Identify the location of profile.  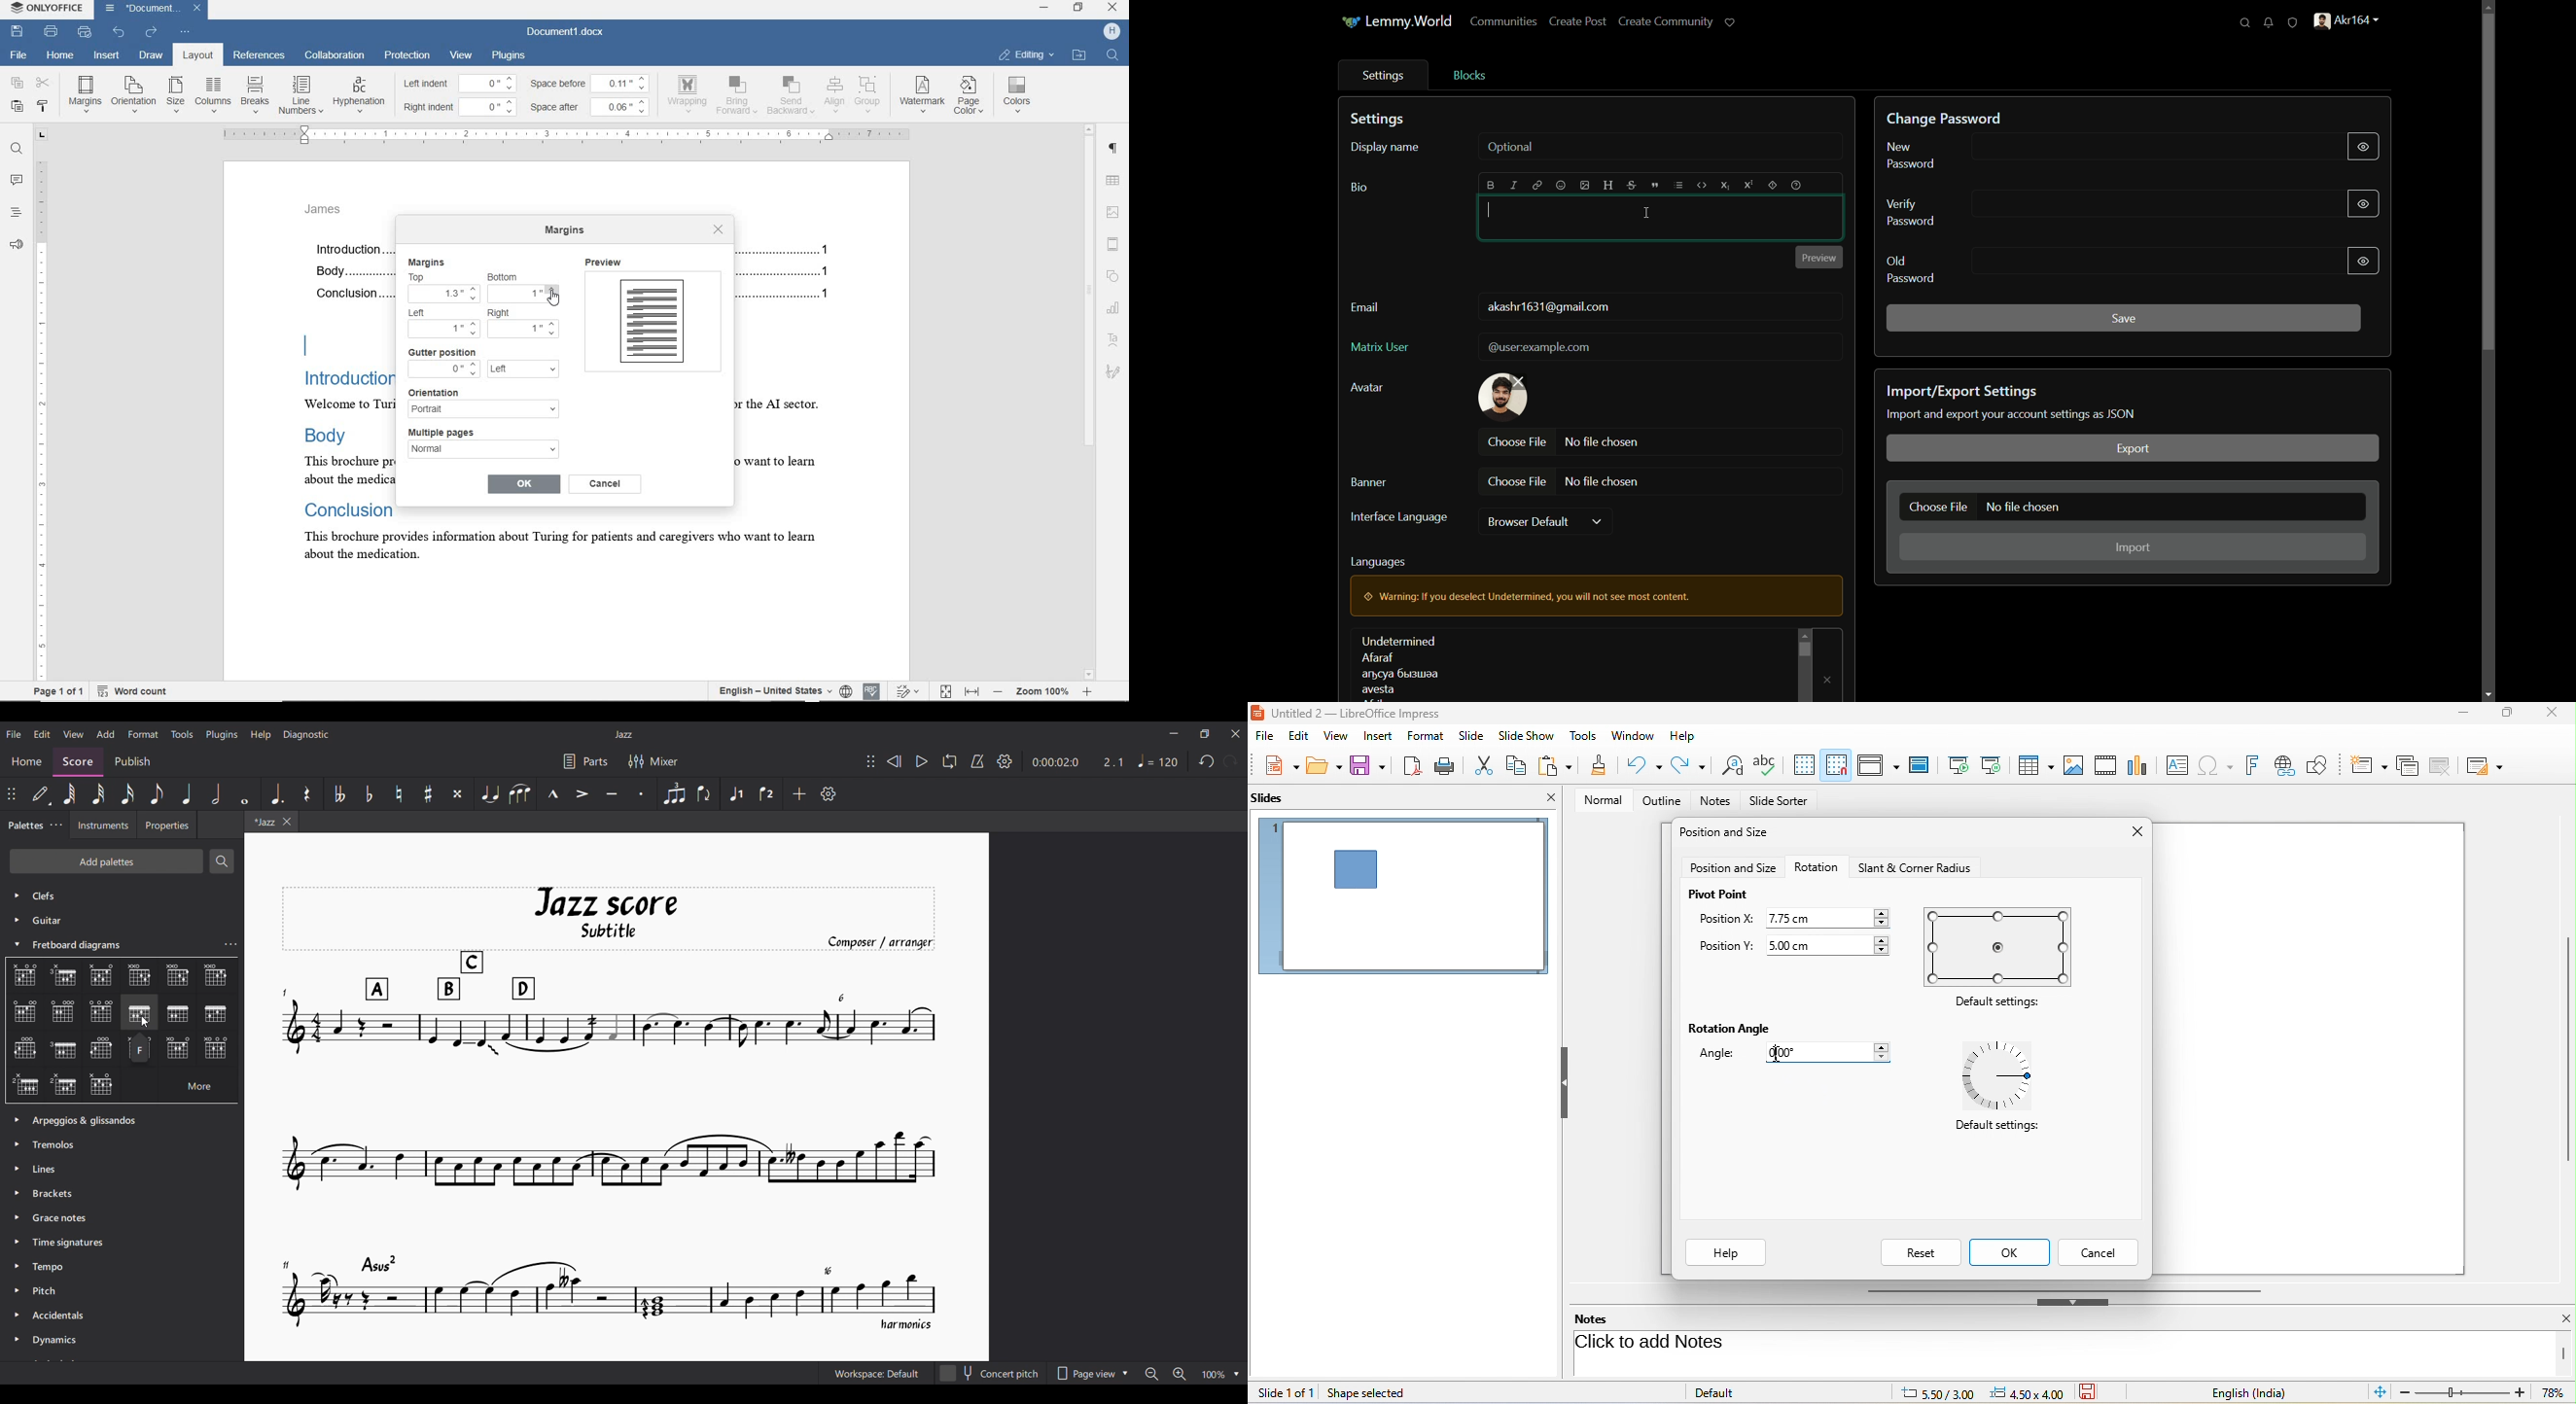
(1103, 32).